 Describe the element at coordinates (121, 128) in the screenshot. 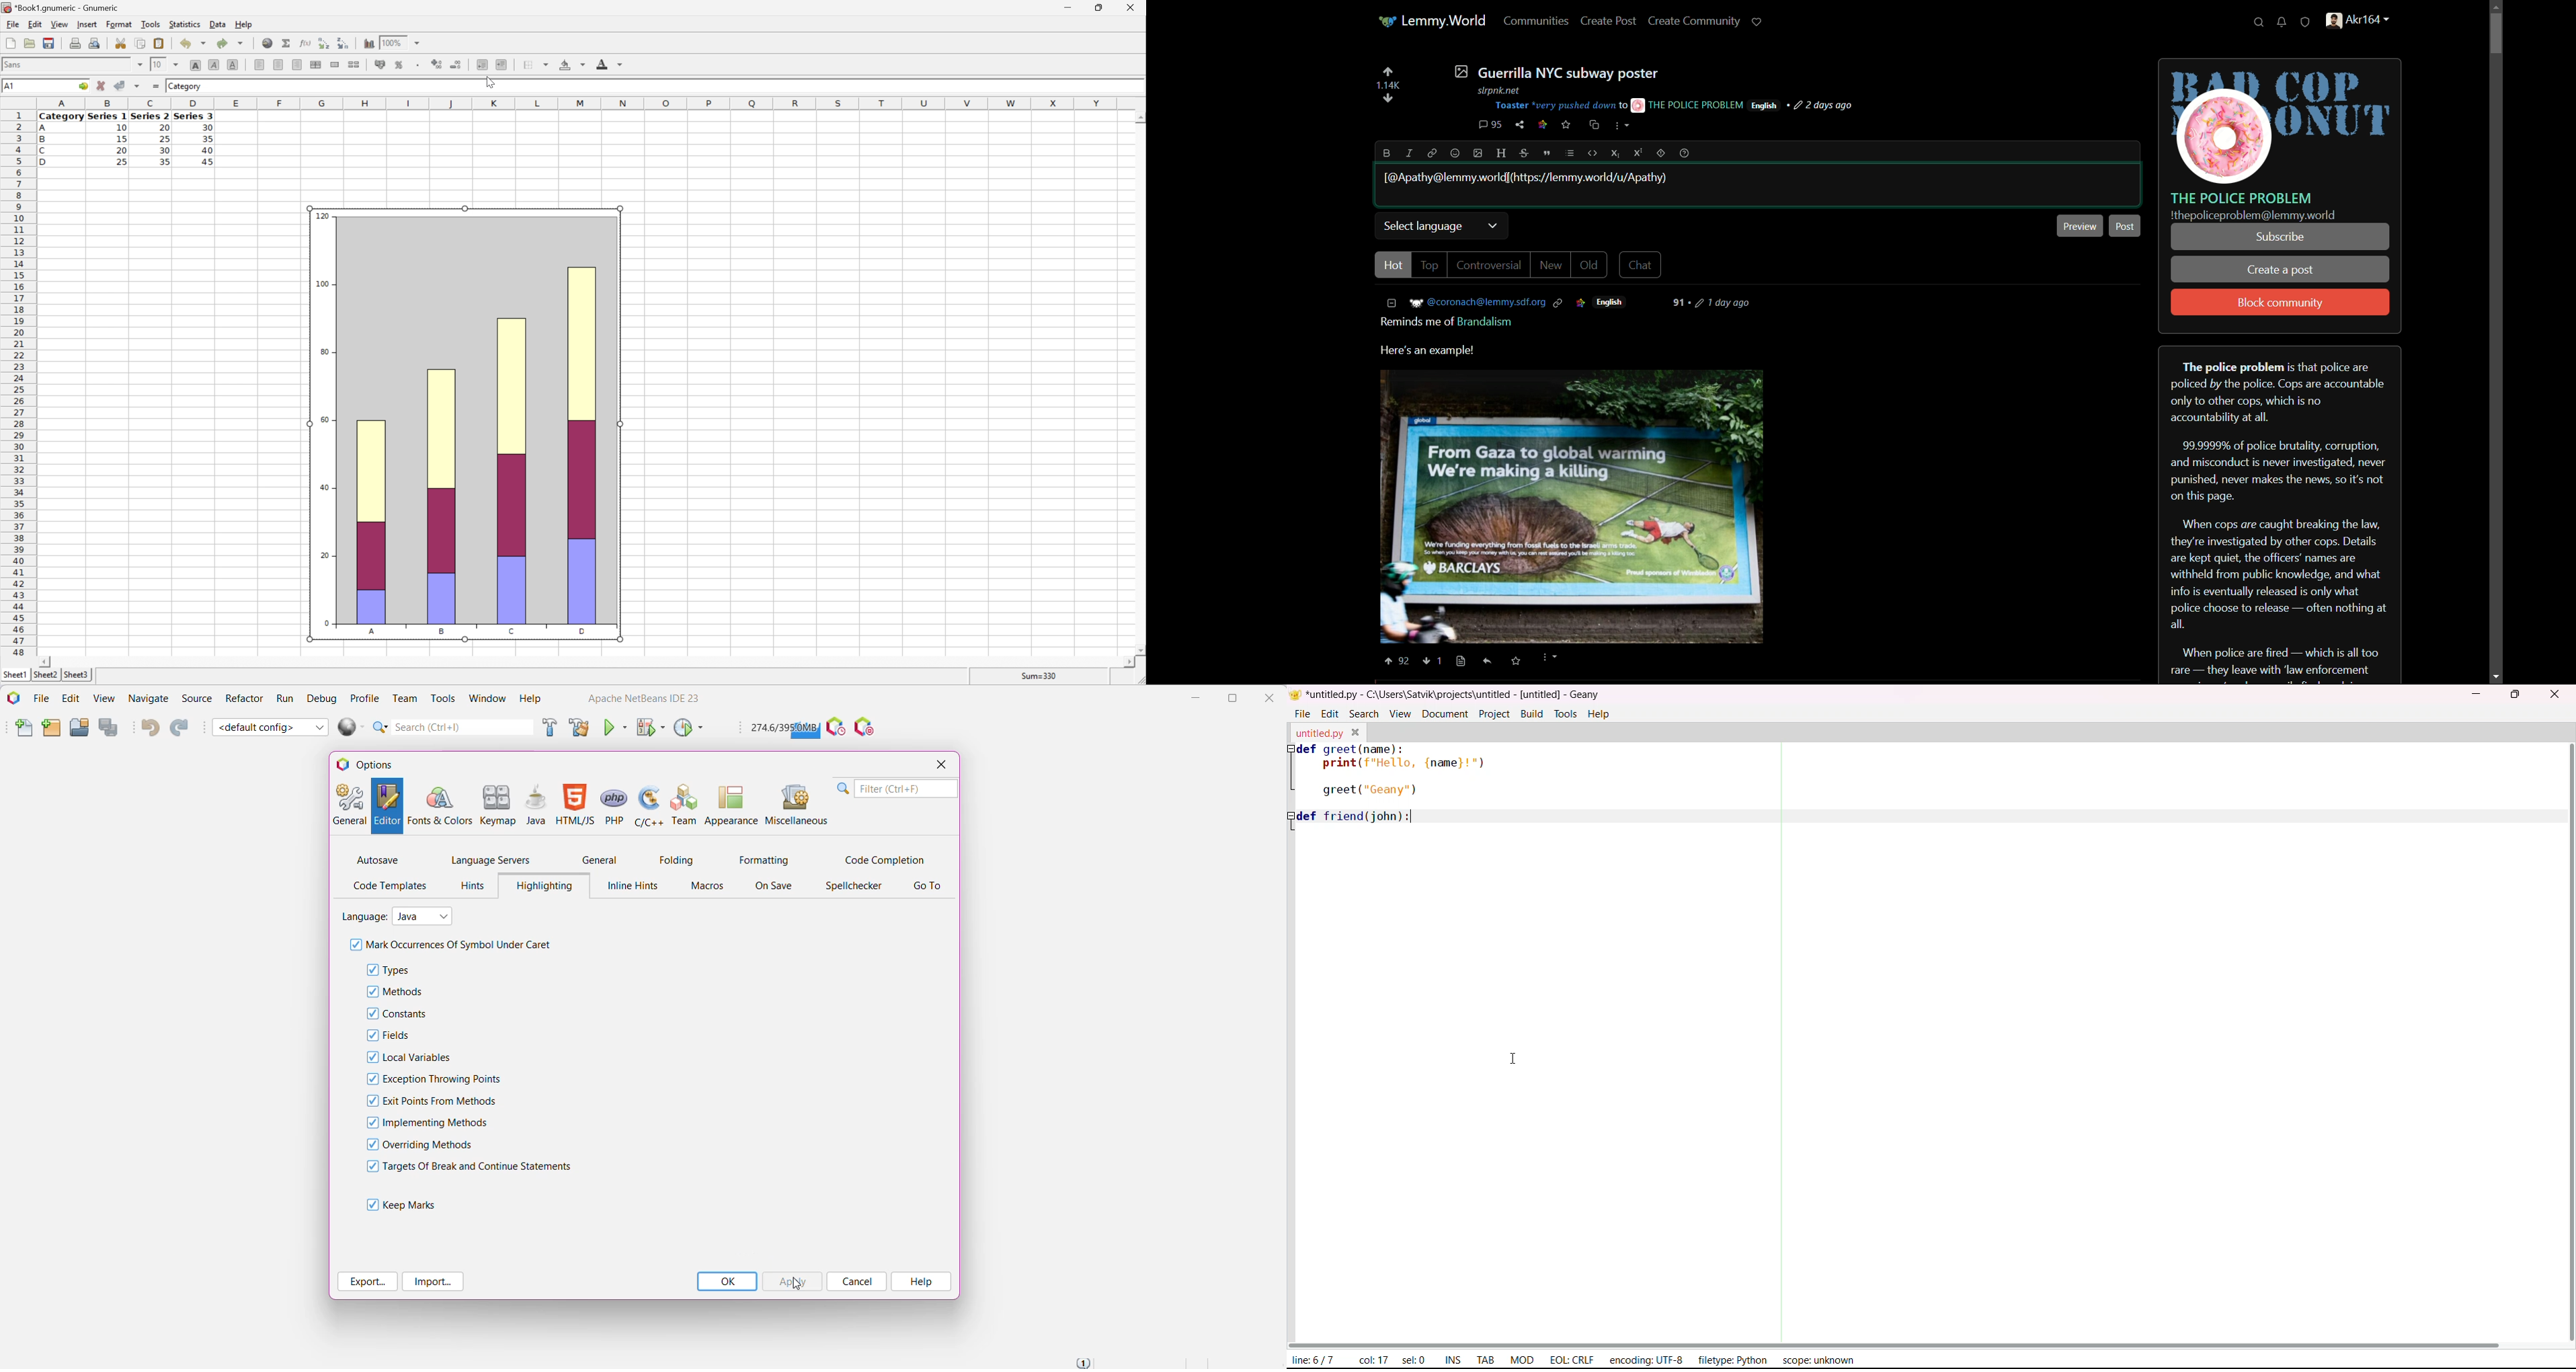

I see `10` at that location.